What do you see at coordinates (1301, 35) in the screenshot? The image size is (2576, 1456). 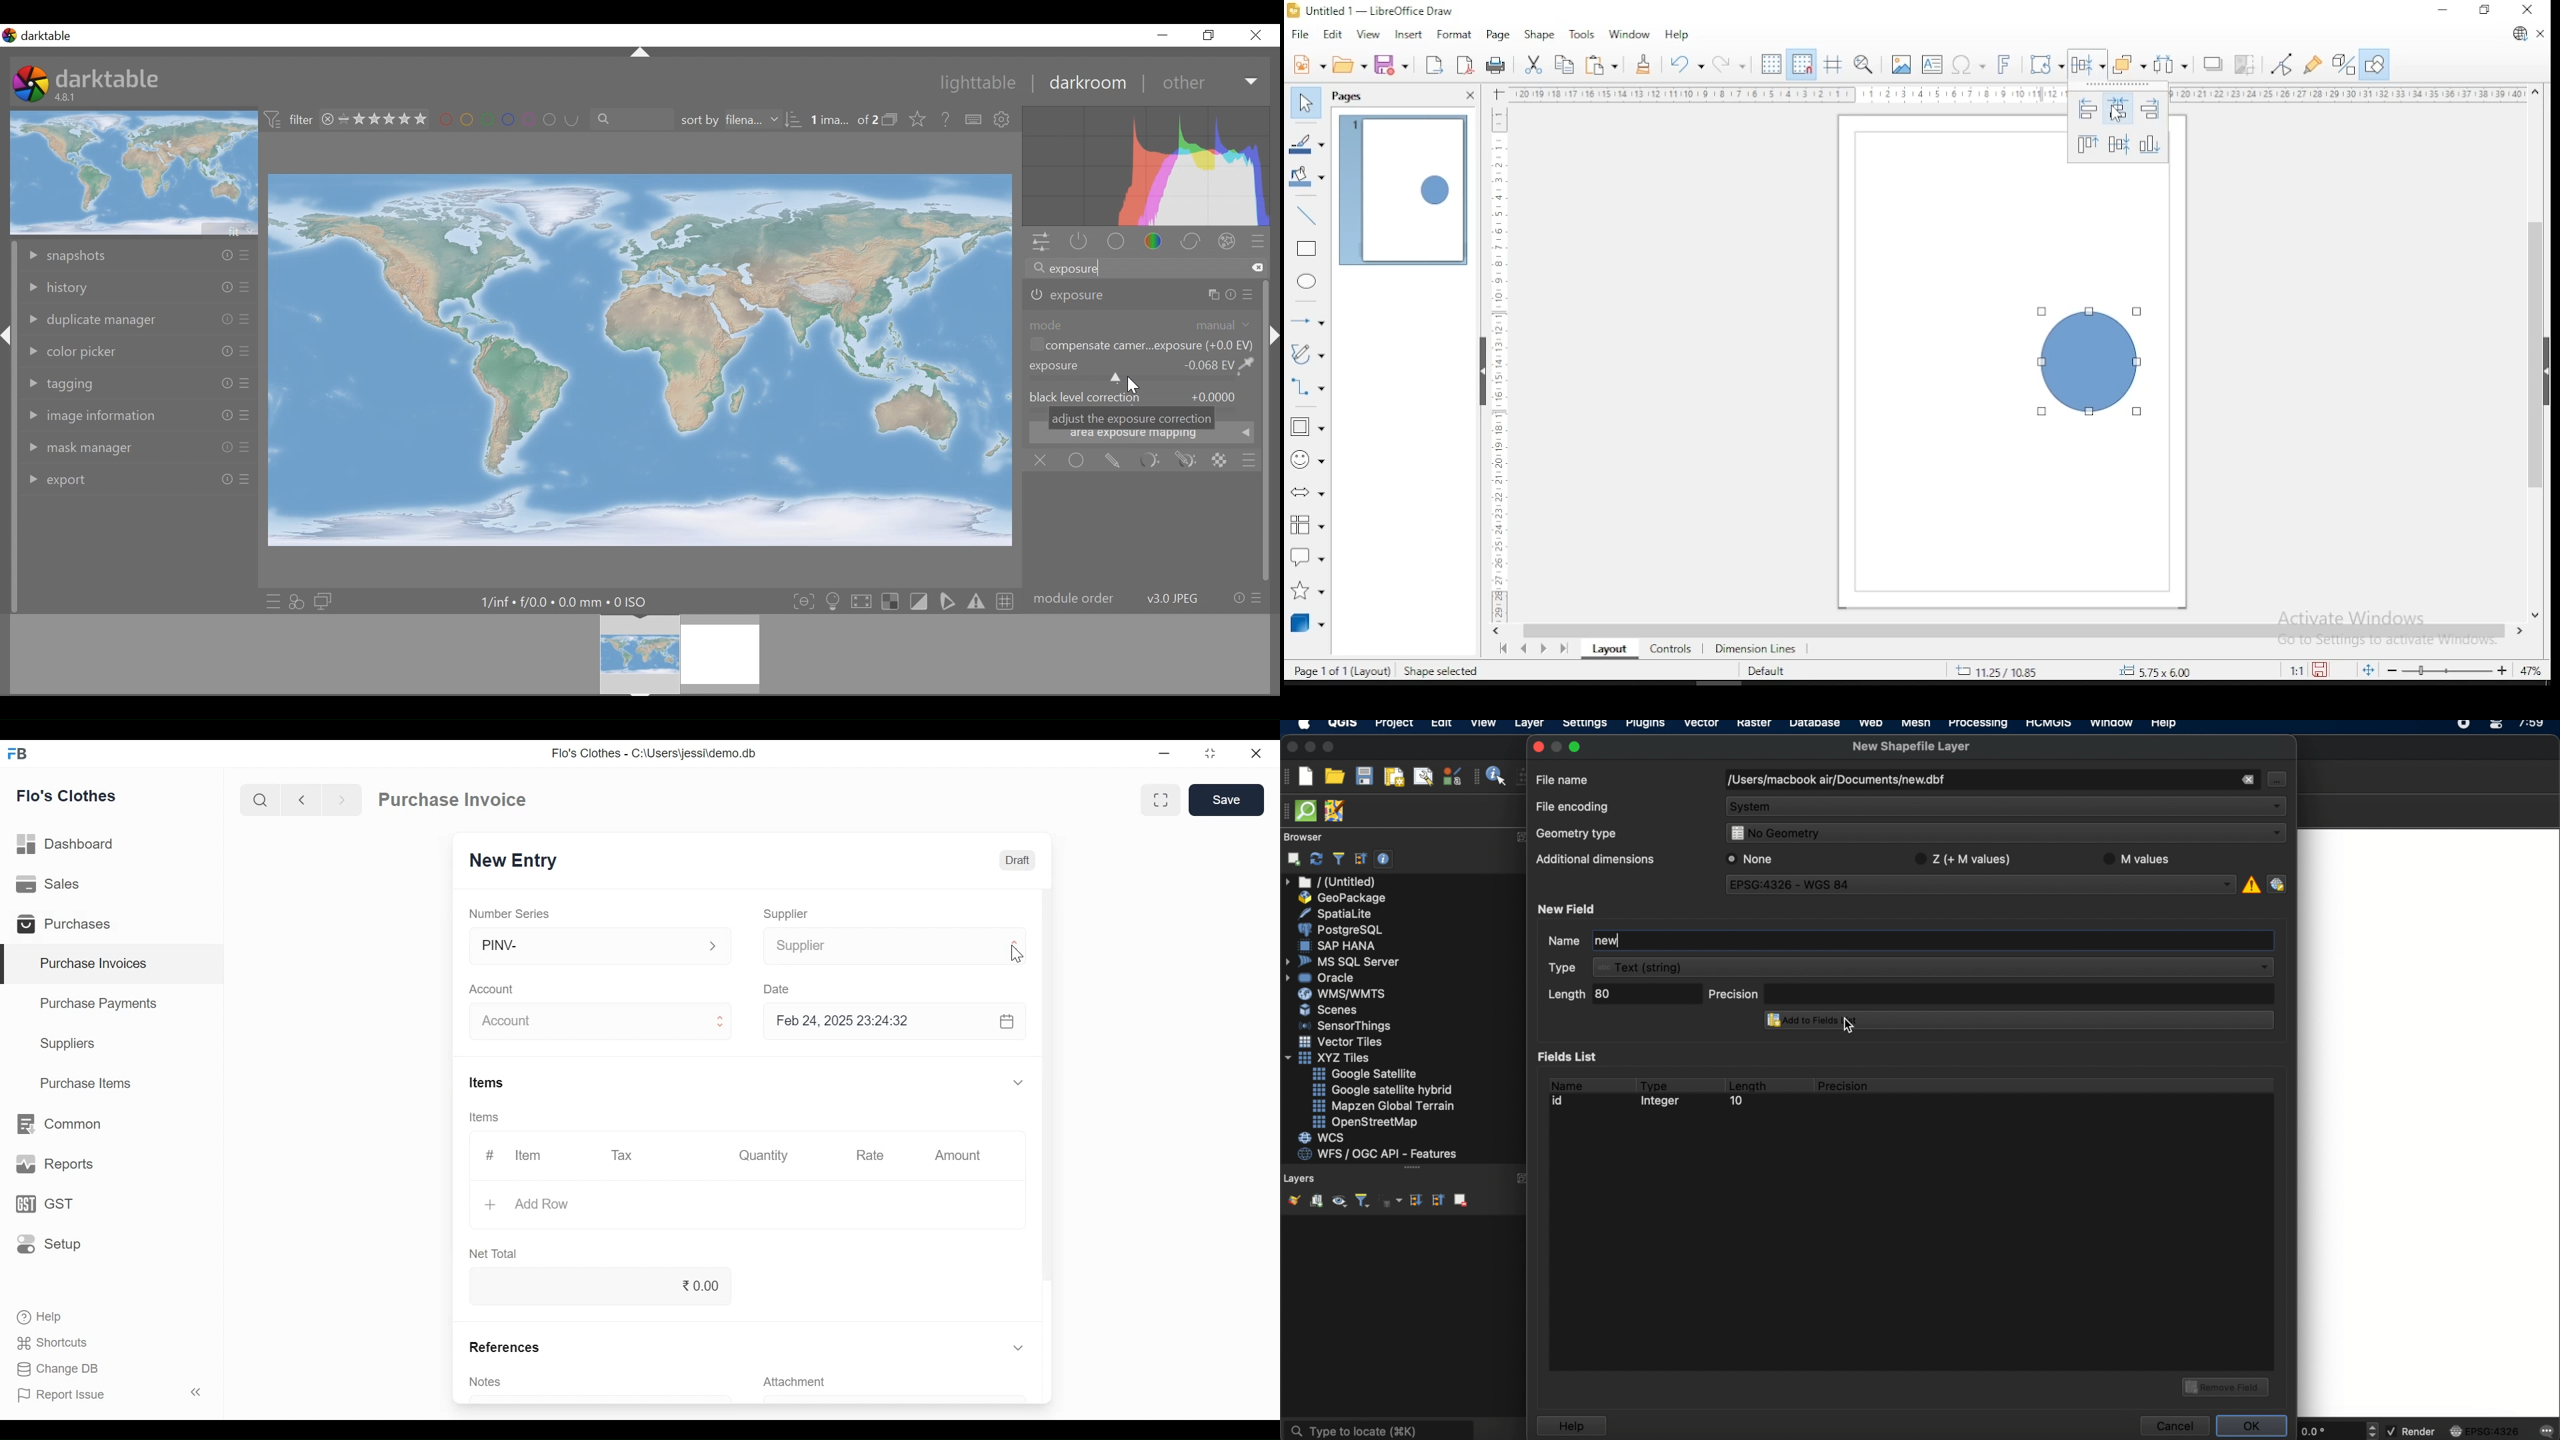 I see `file` at bounding box center [1301, 35].